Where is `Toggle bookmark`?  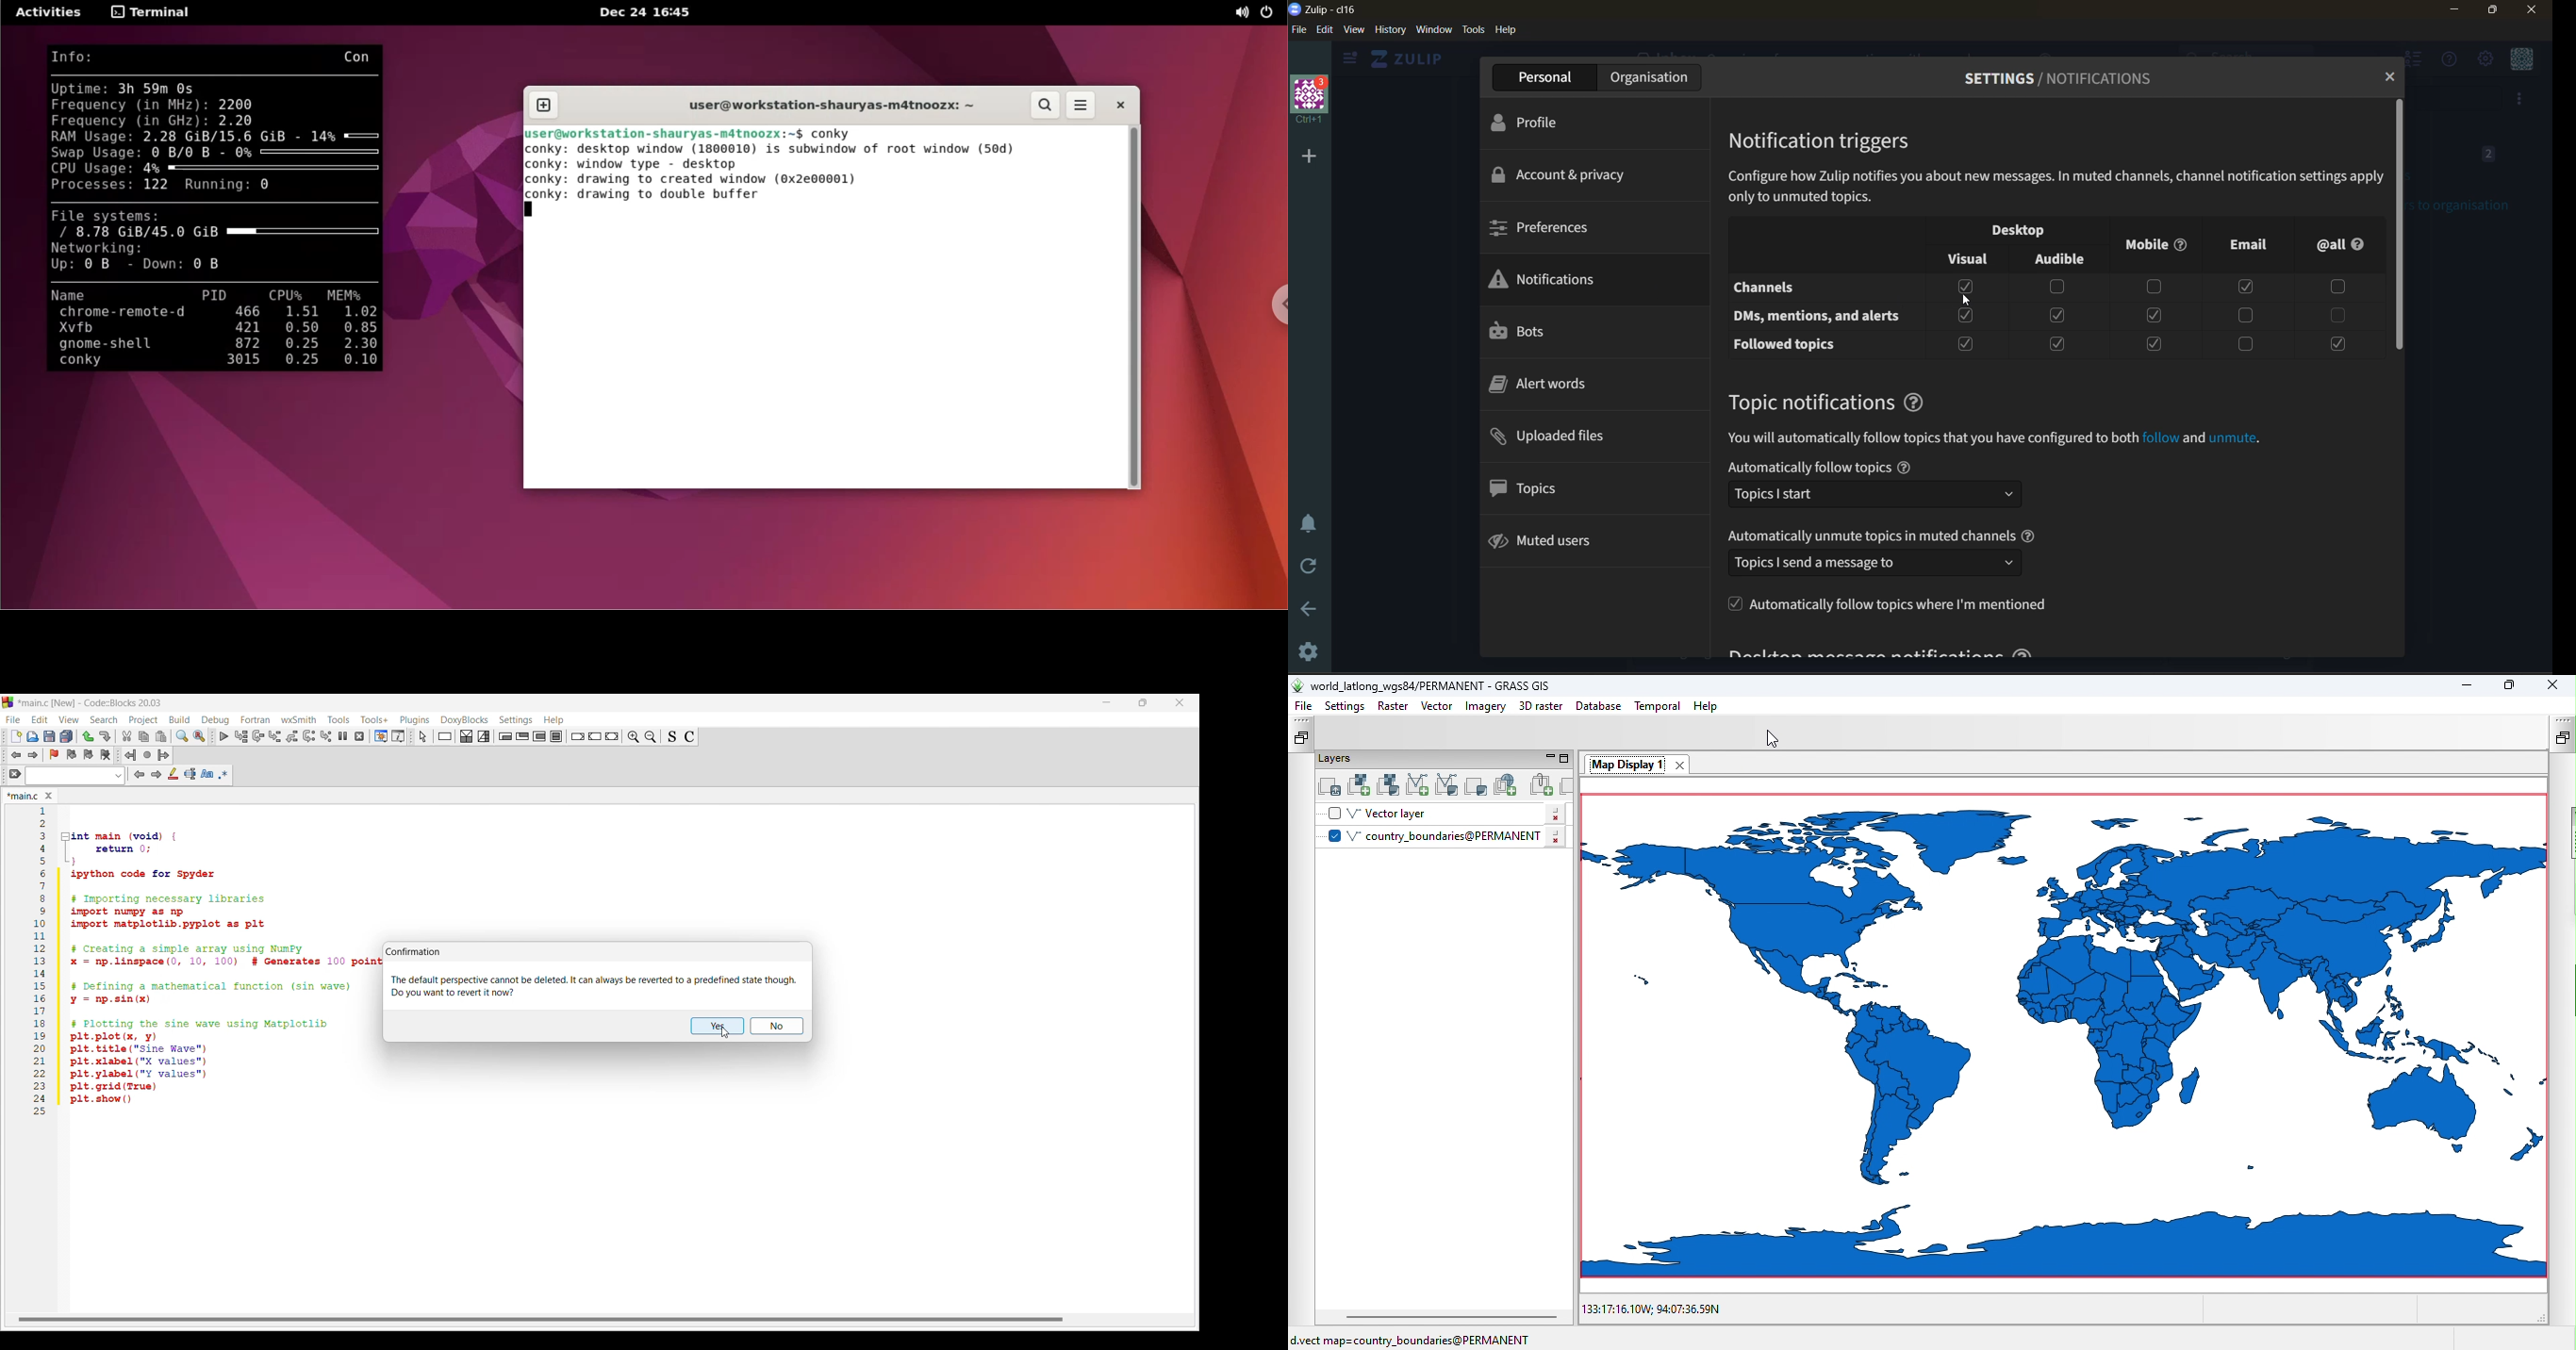 Toggle bookmark is located at coordinates (54, 754).